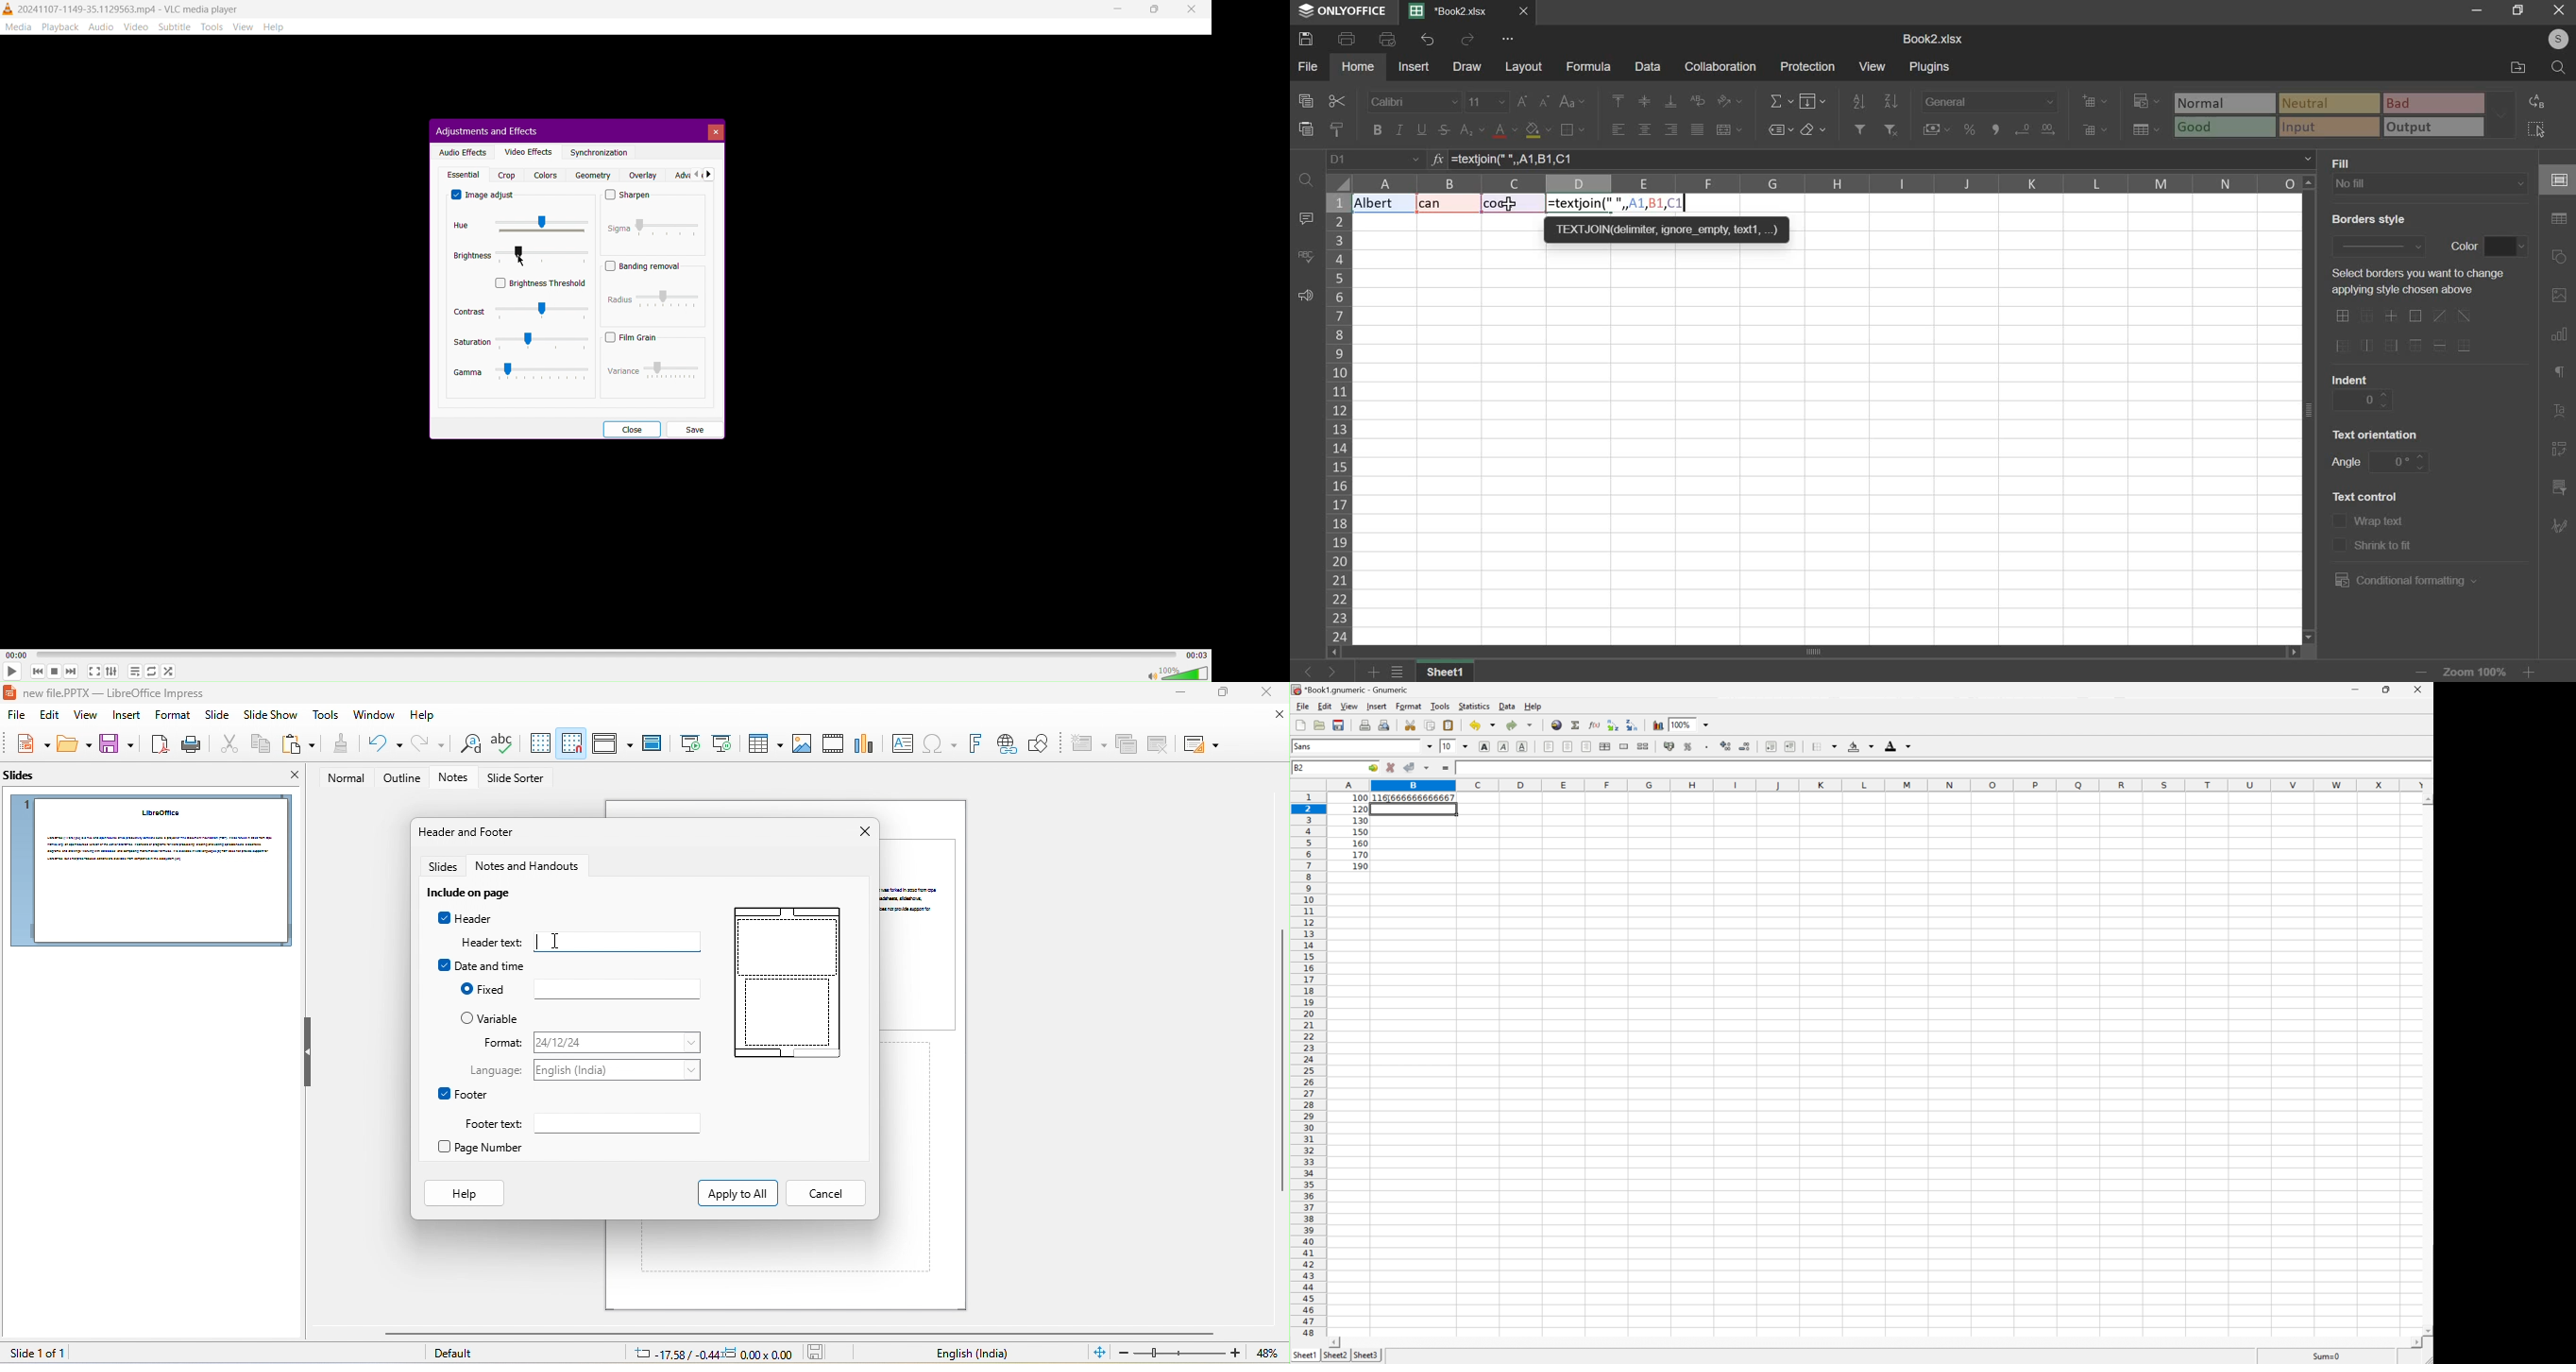  I want to click on outline, so click(402, 778).